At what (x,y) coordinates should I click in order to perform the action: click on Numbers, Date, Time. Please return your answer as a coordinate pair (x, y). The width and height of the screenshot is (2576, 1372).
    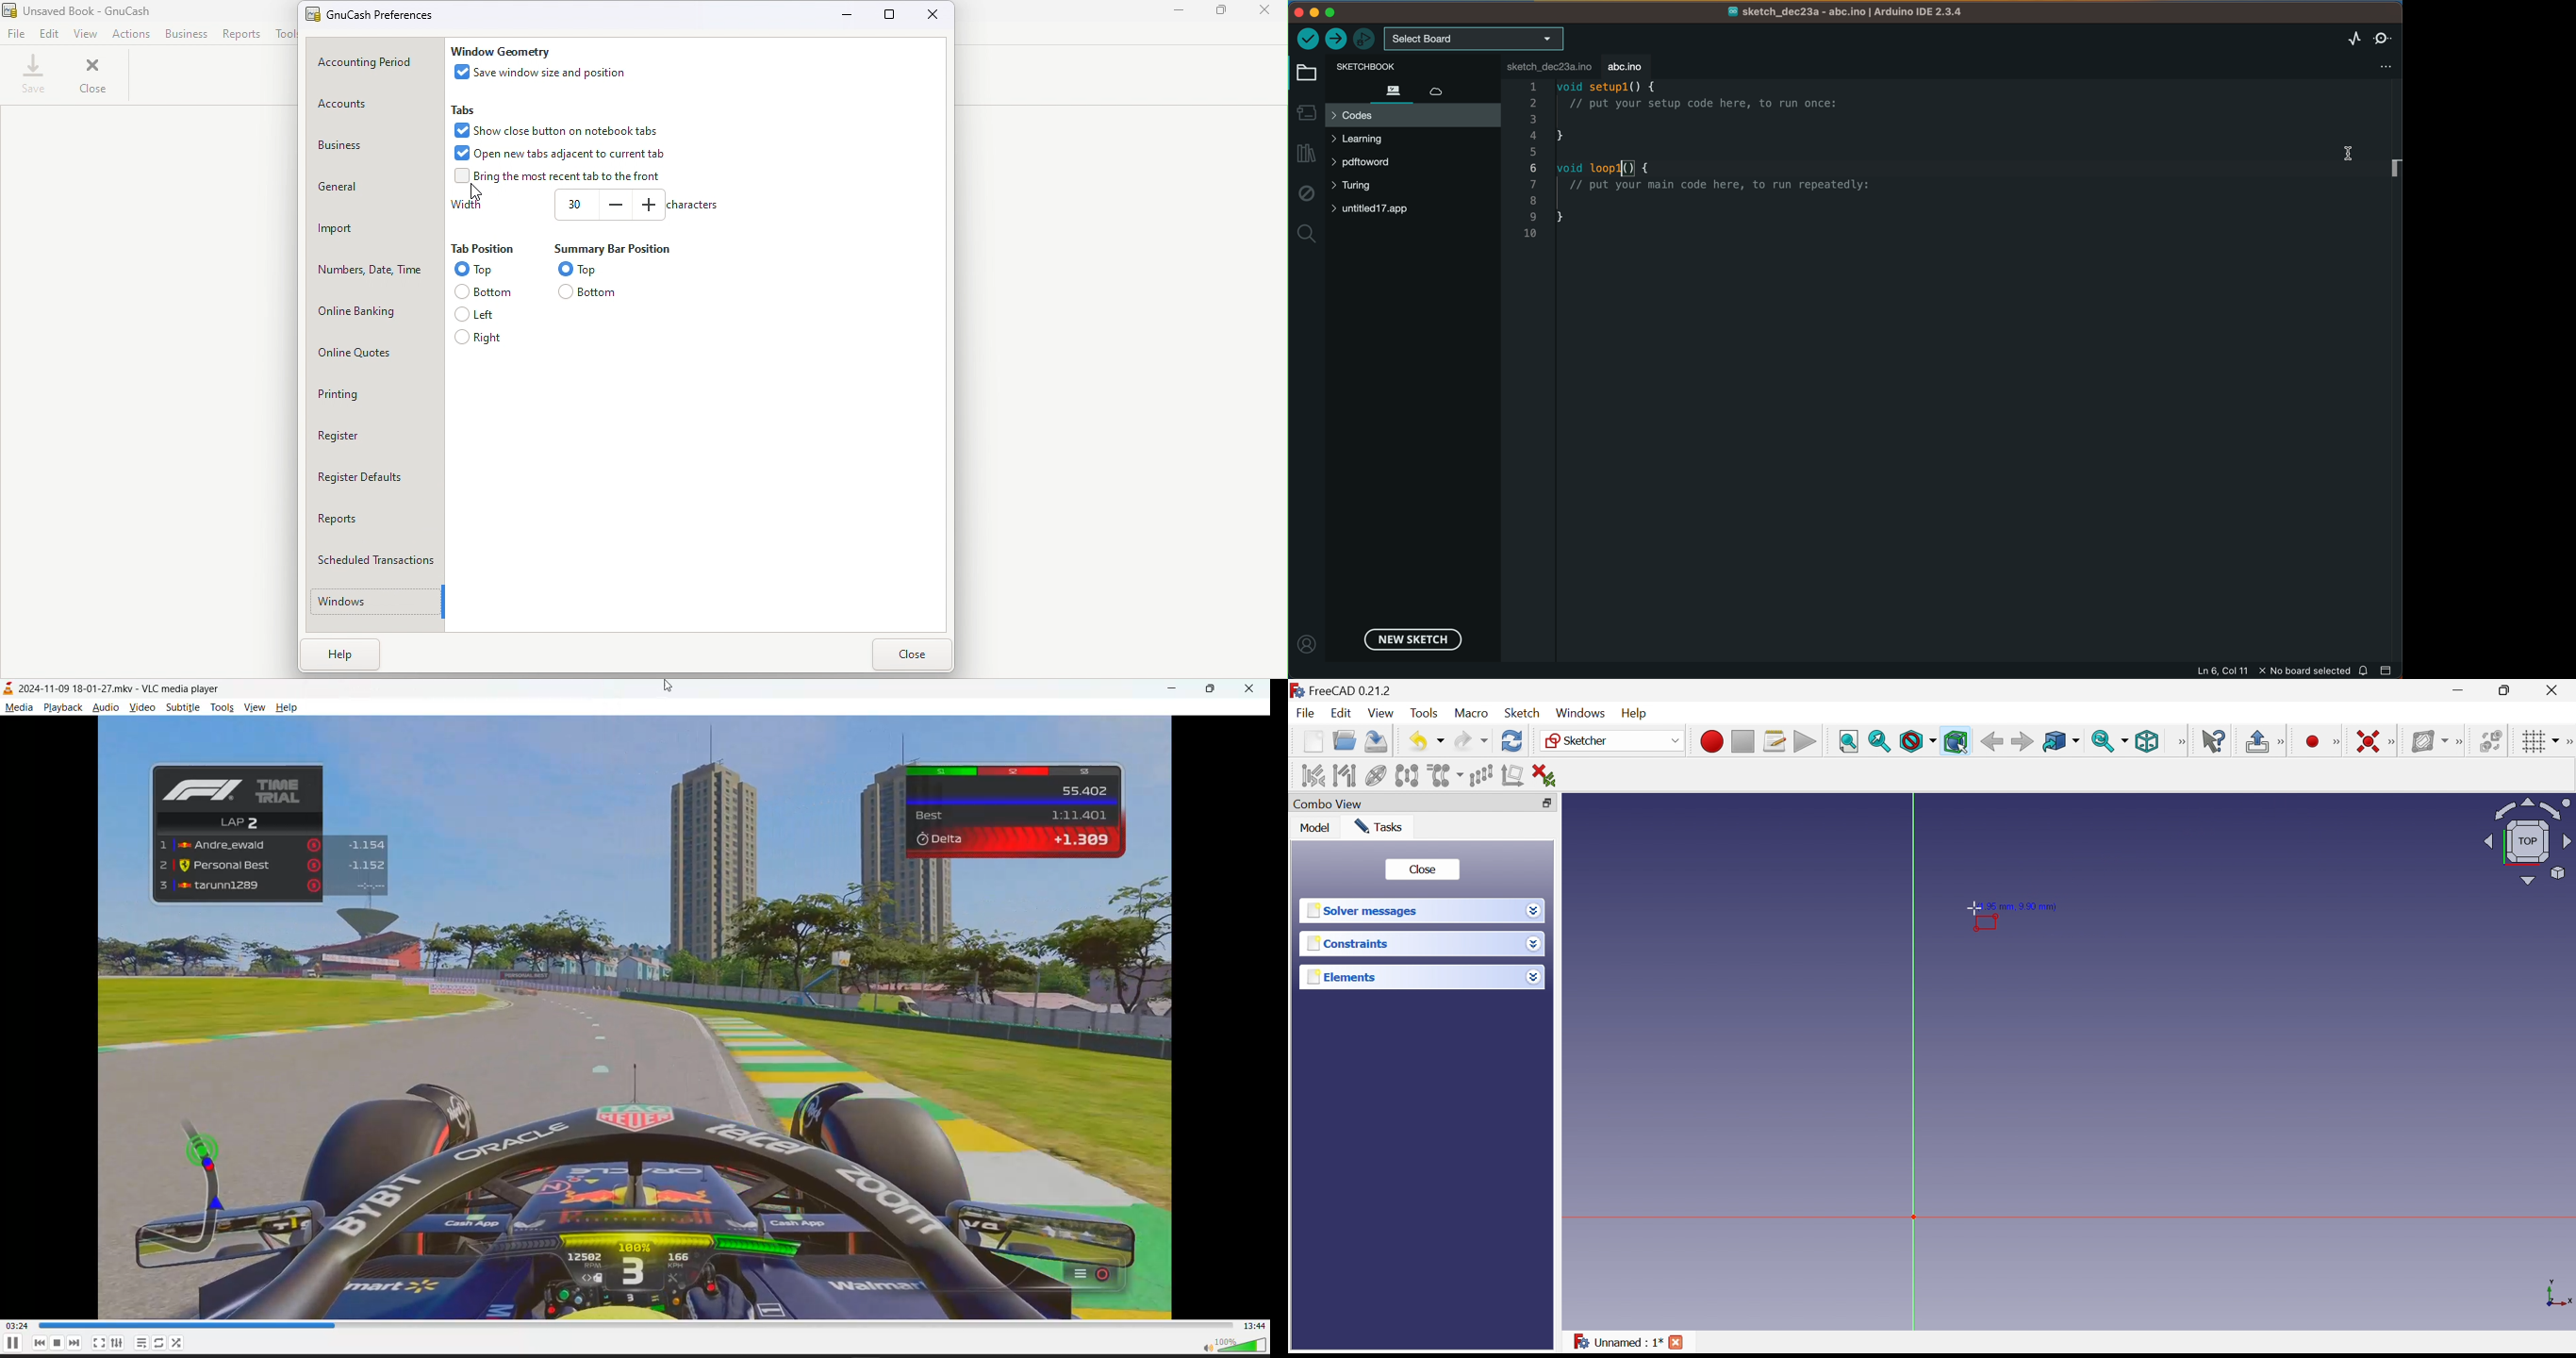
    Looking at the image, I should click on (374, 267).